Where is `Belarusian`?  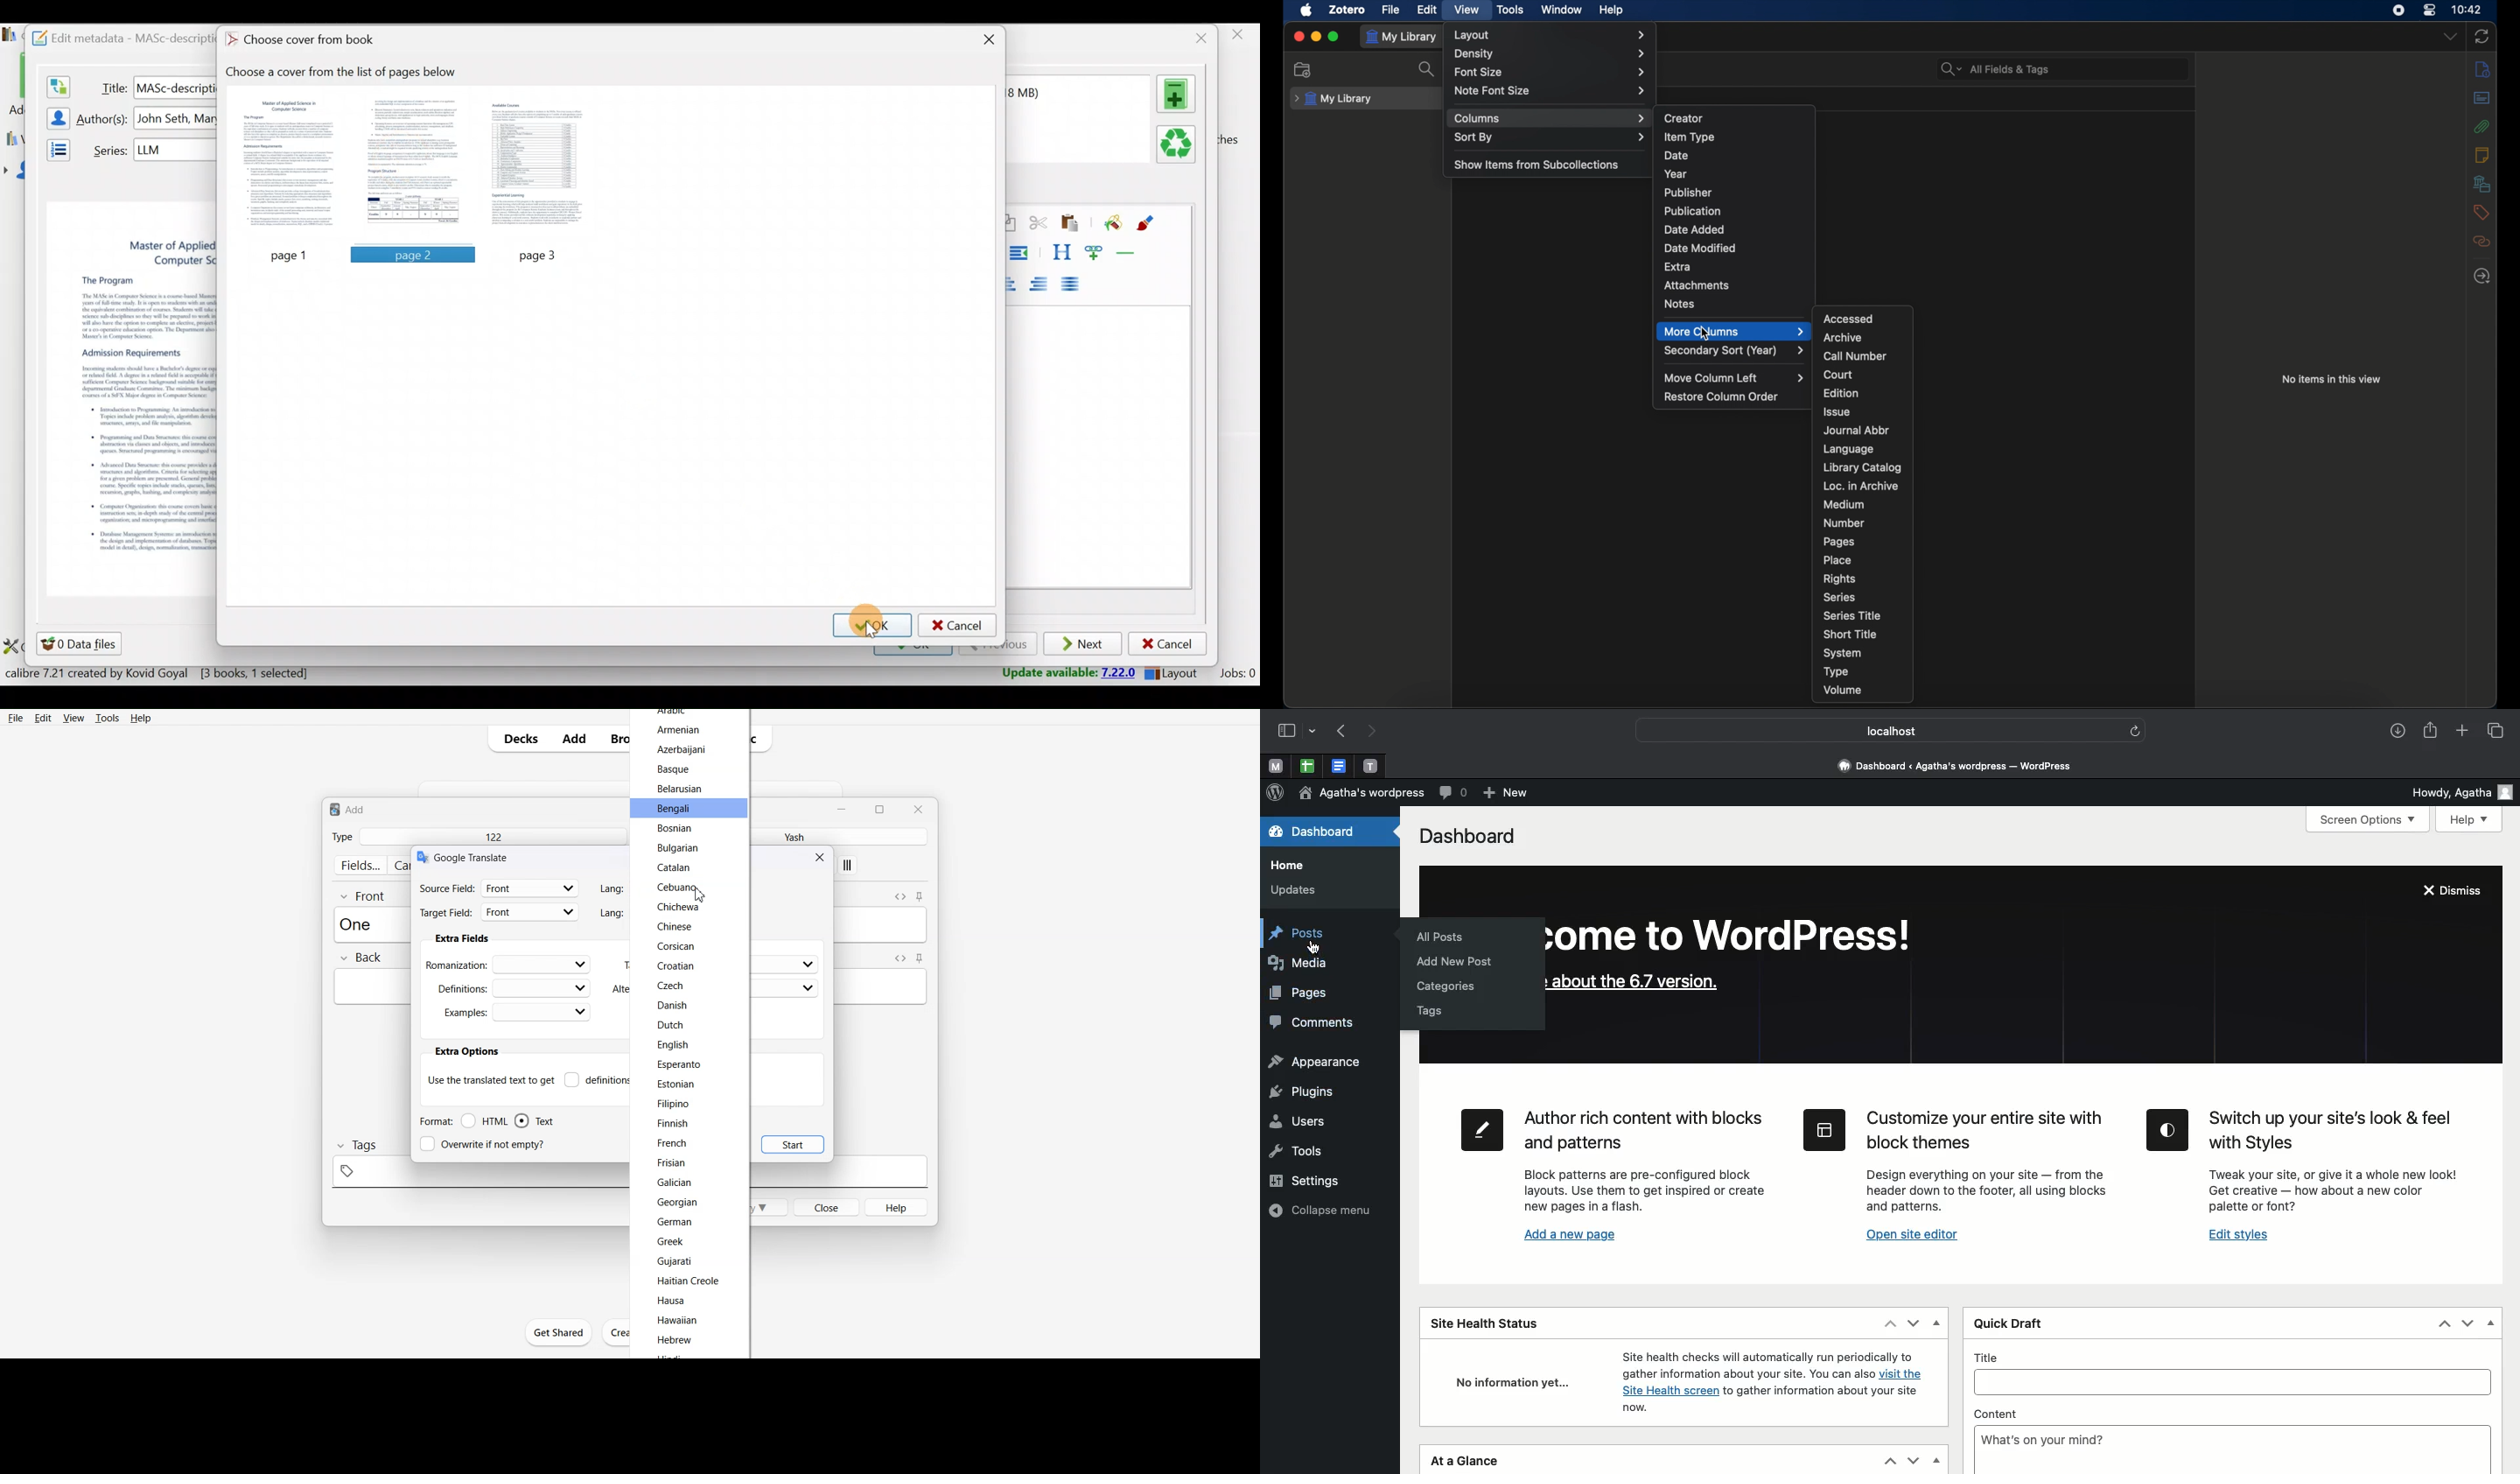 Belarusian is located at coordinates (679, 788).